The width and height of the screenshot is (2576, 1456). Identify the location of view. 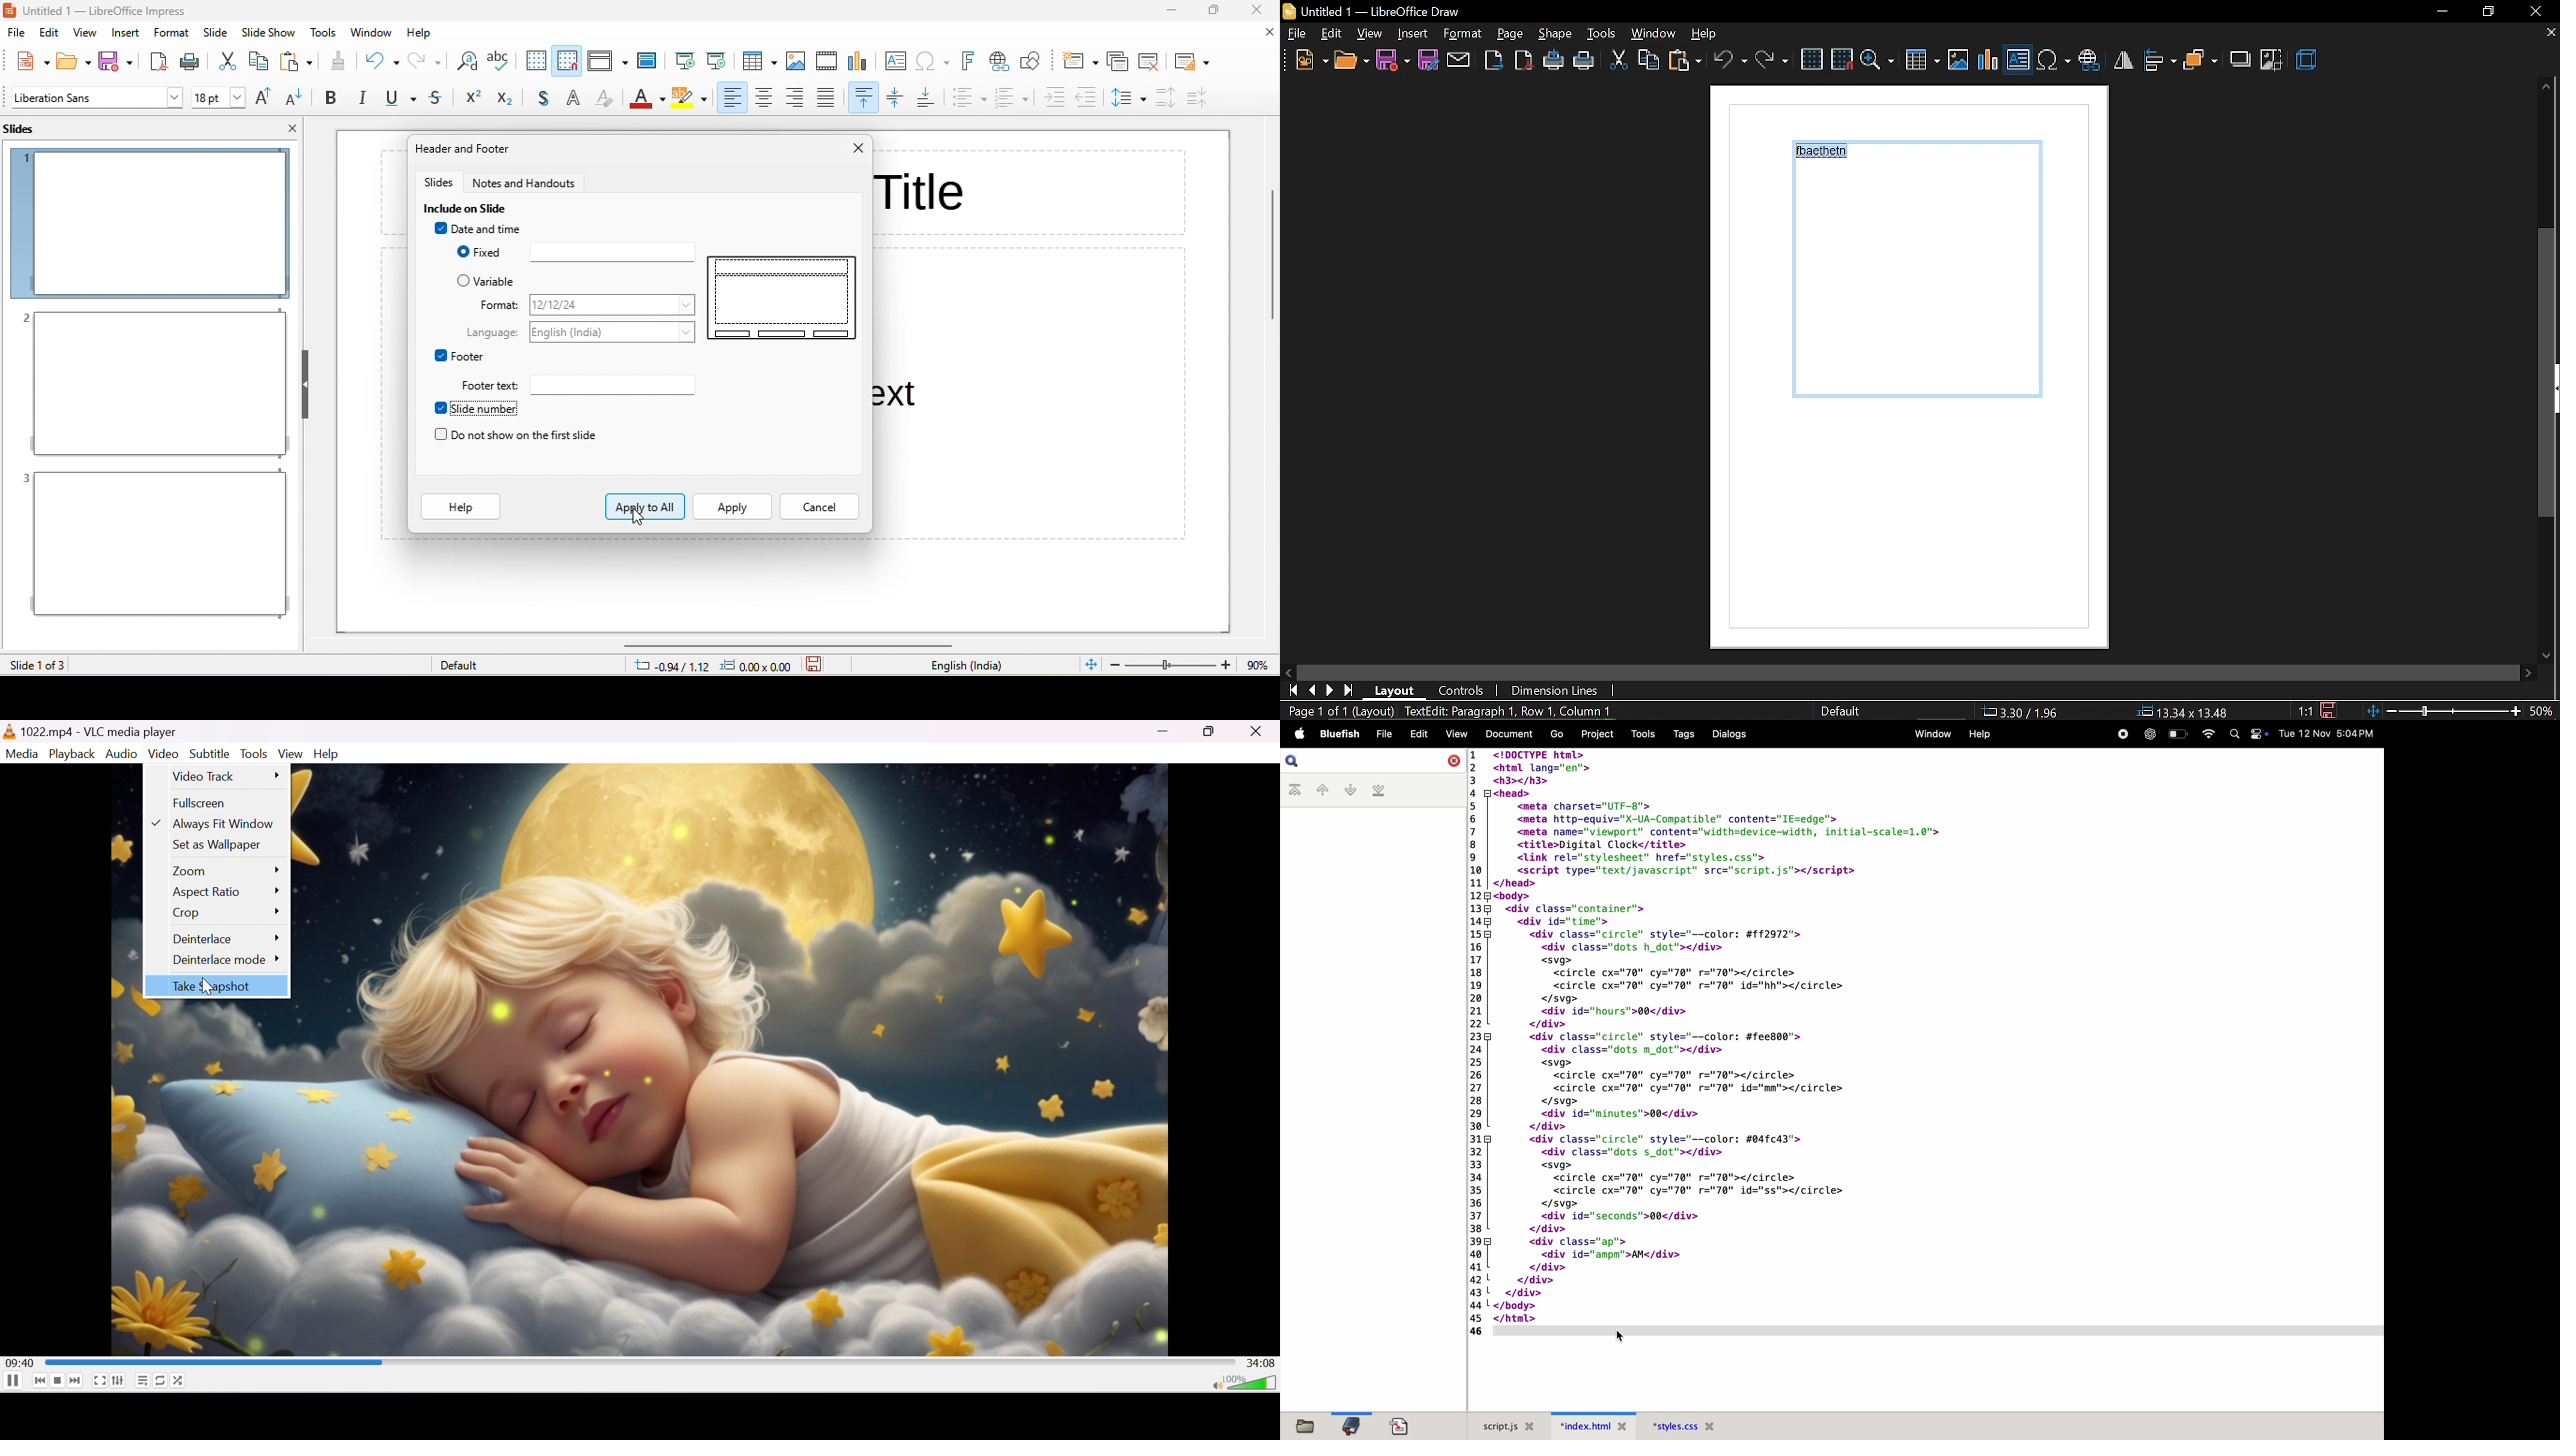
(84, 36).